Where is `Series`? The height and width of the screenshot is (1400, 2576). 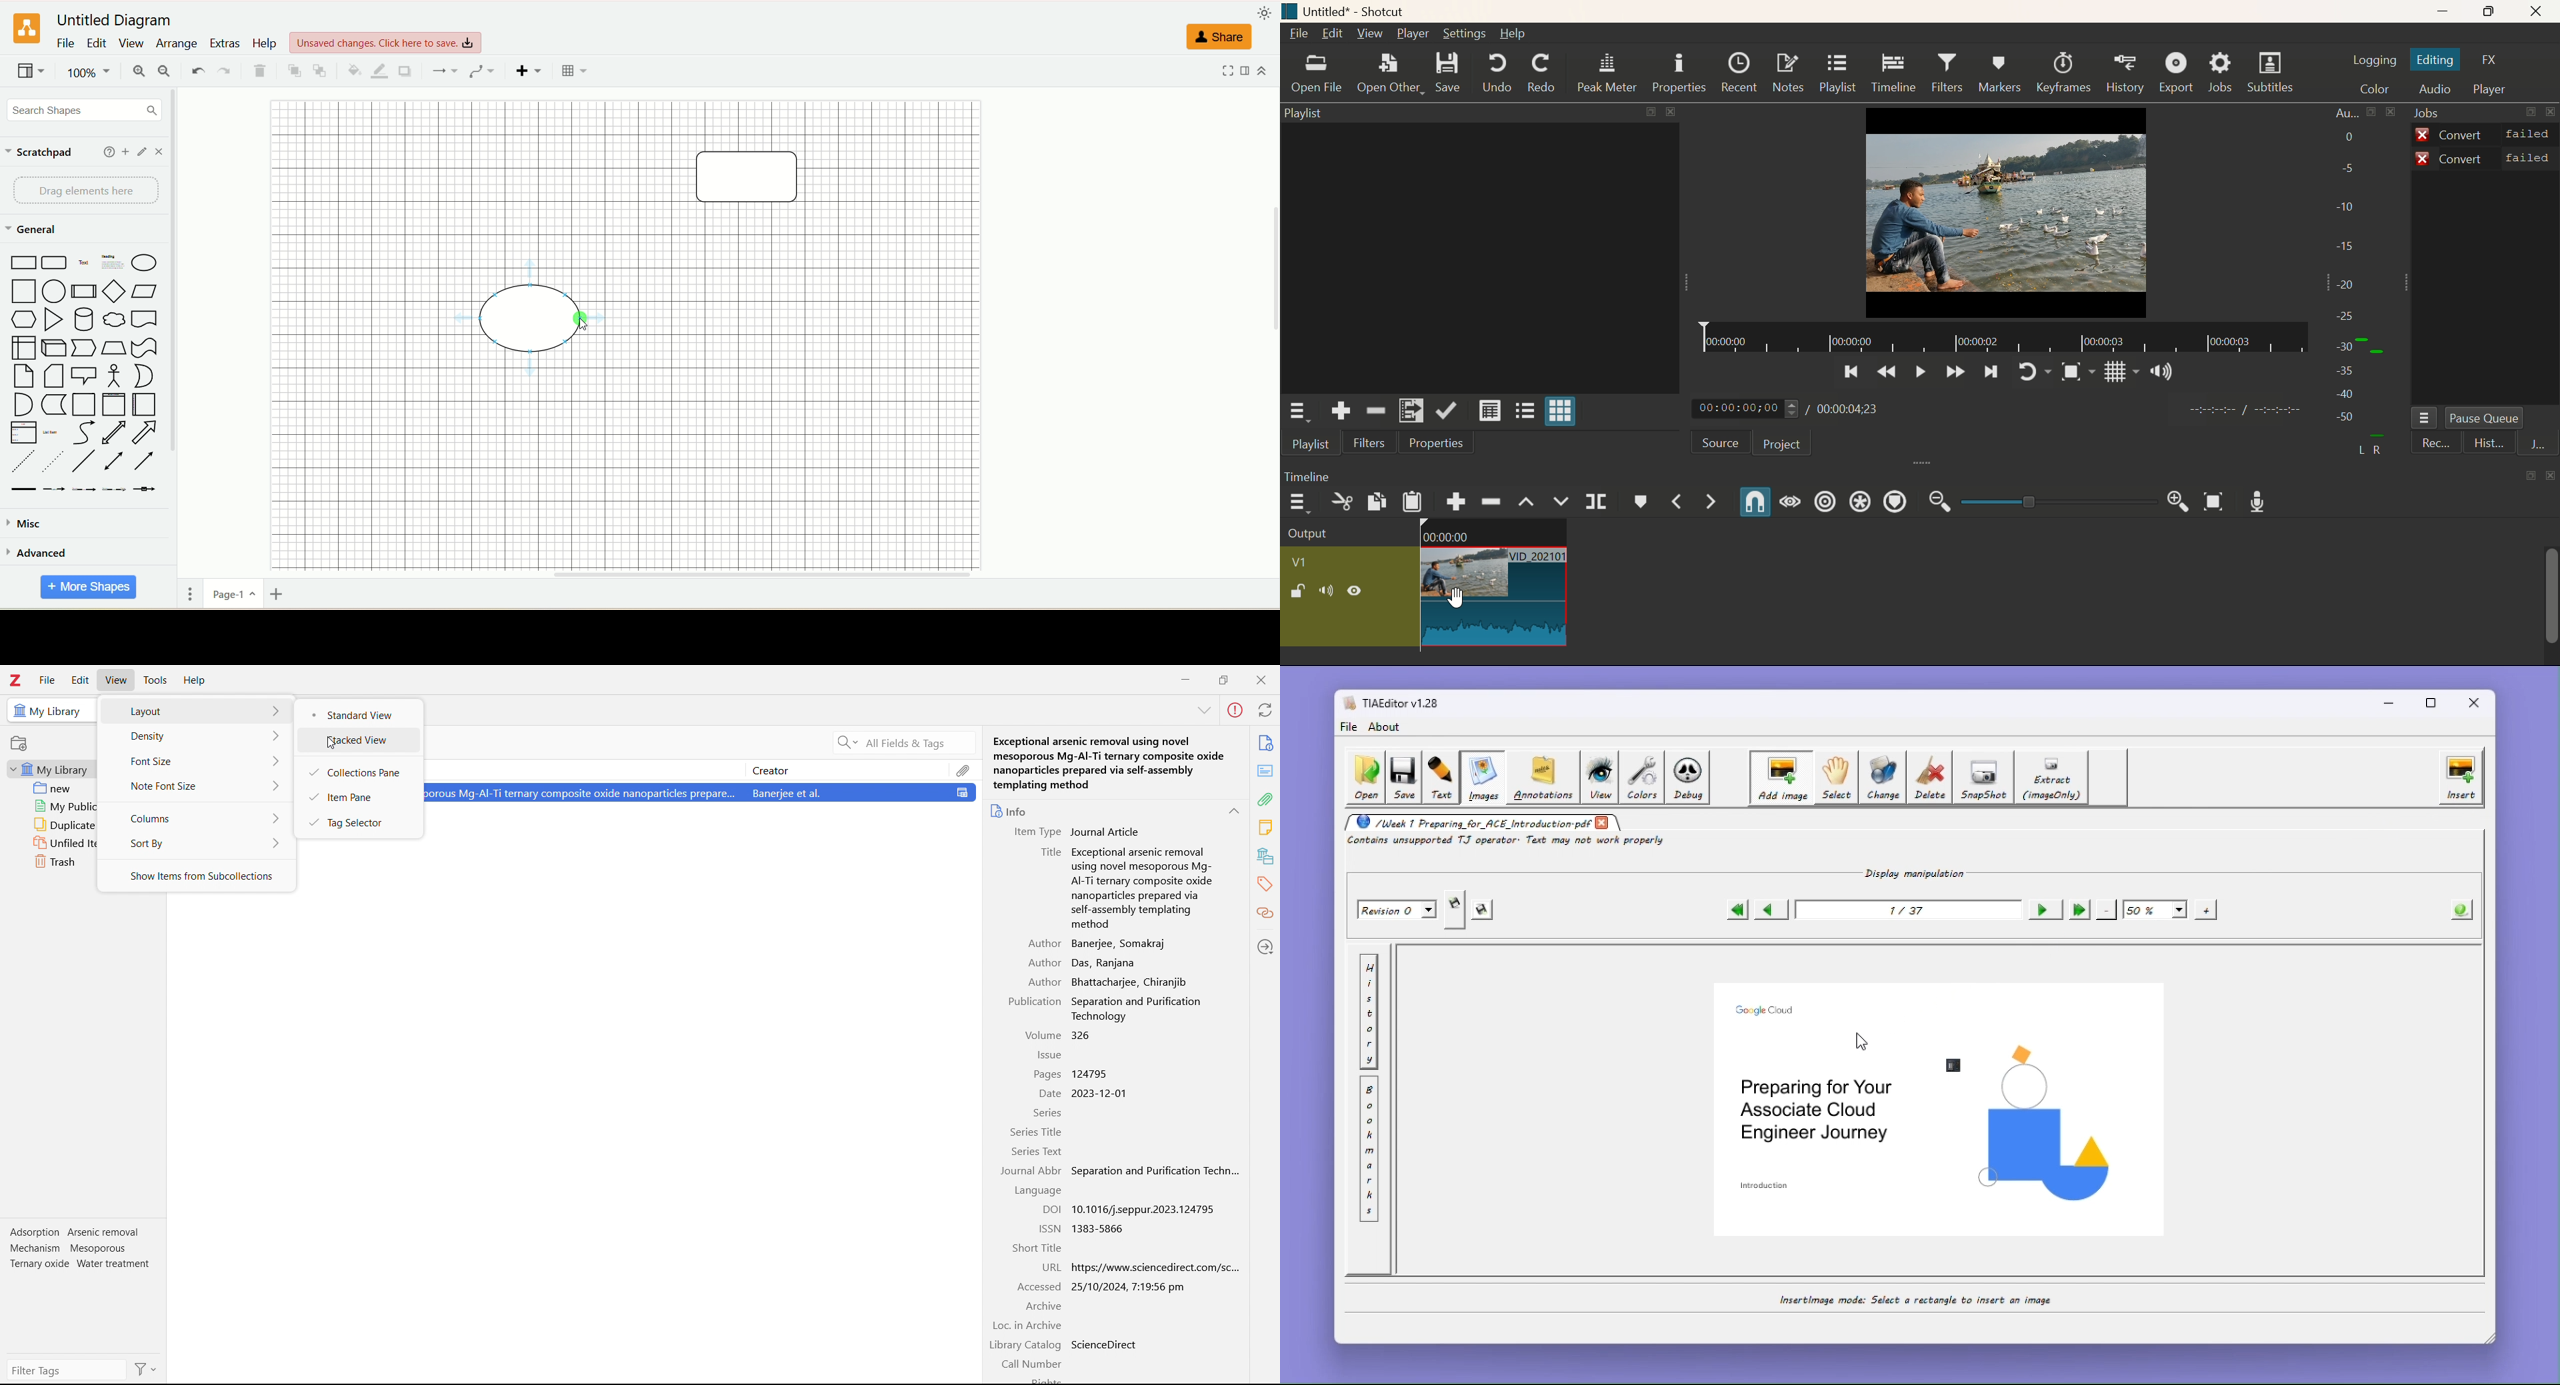 Series is located at coordinates (1047, 1112).